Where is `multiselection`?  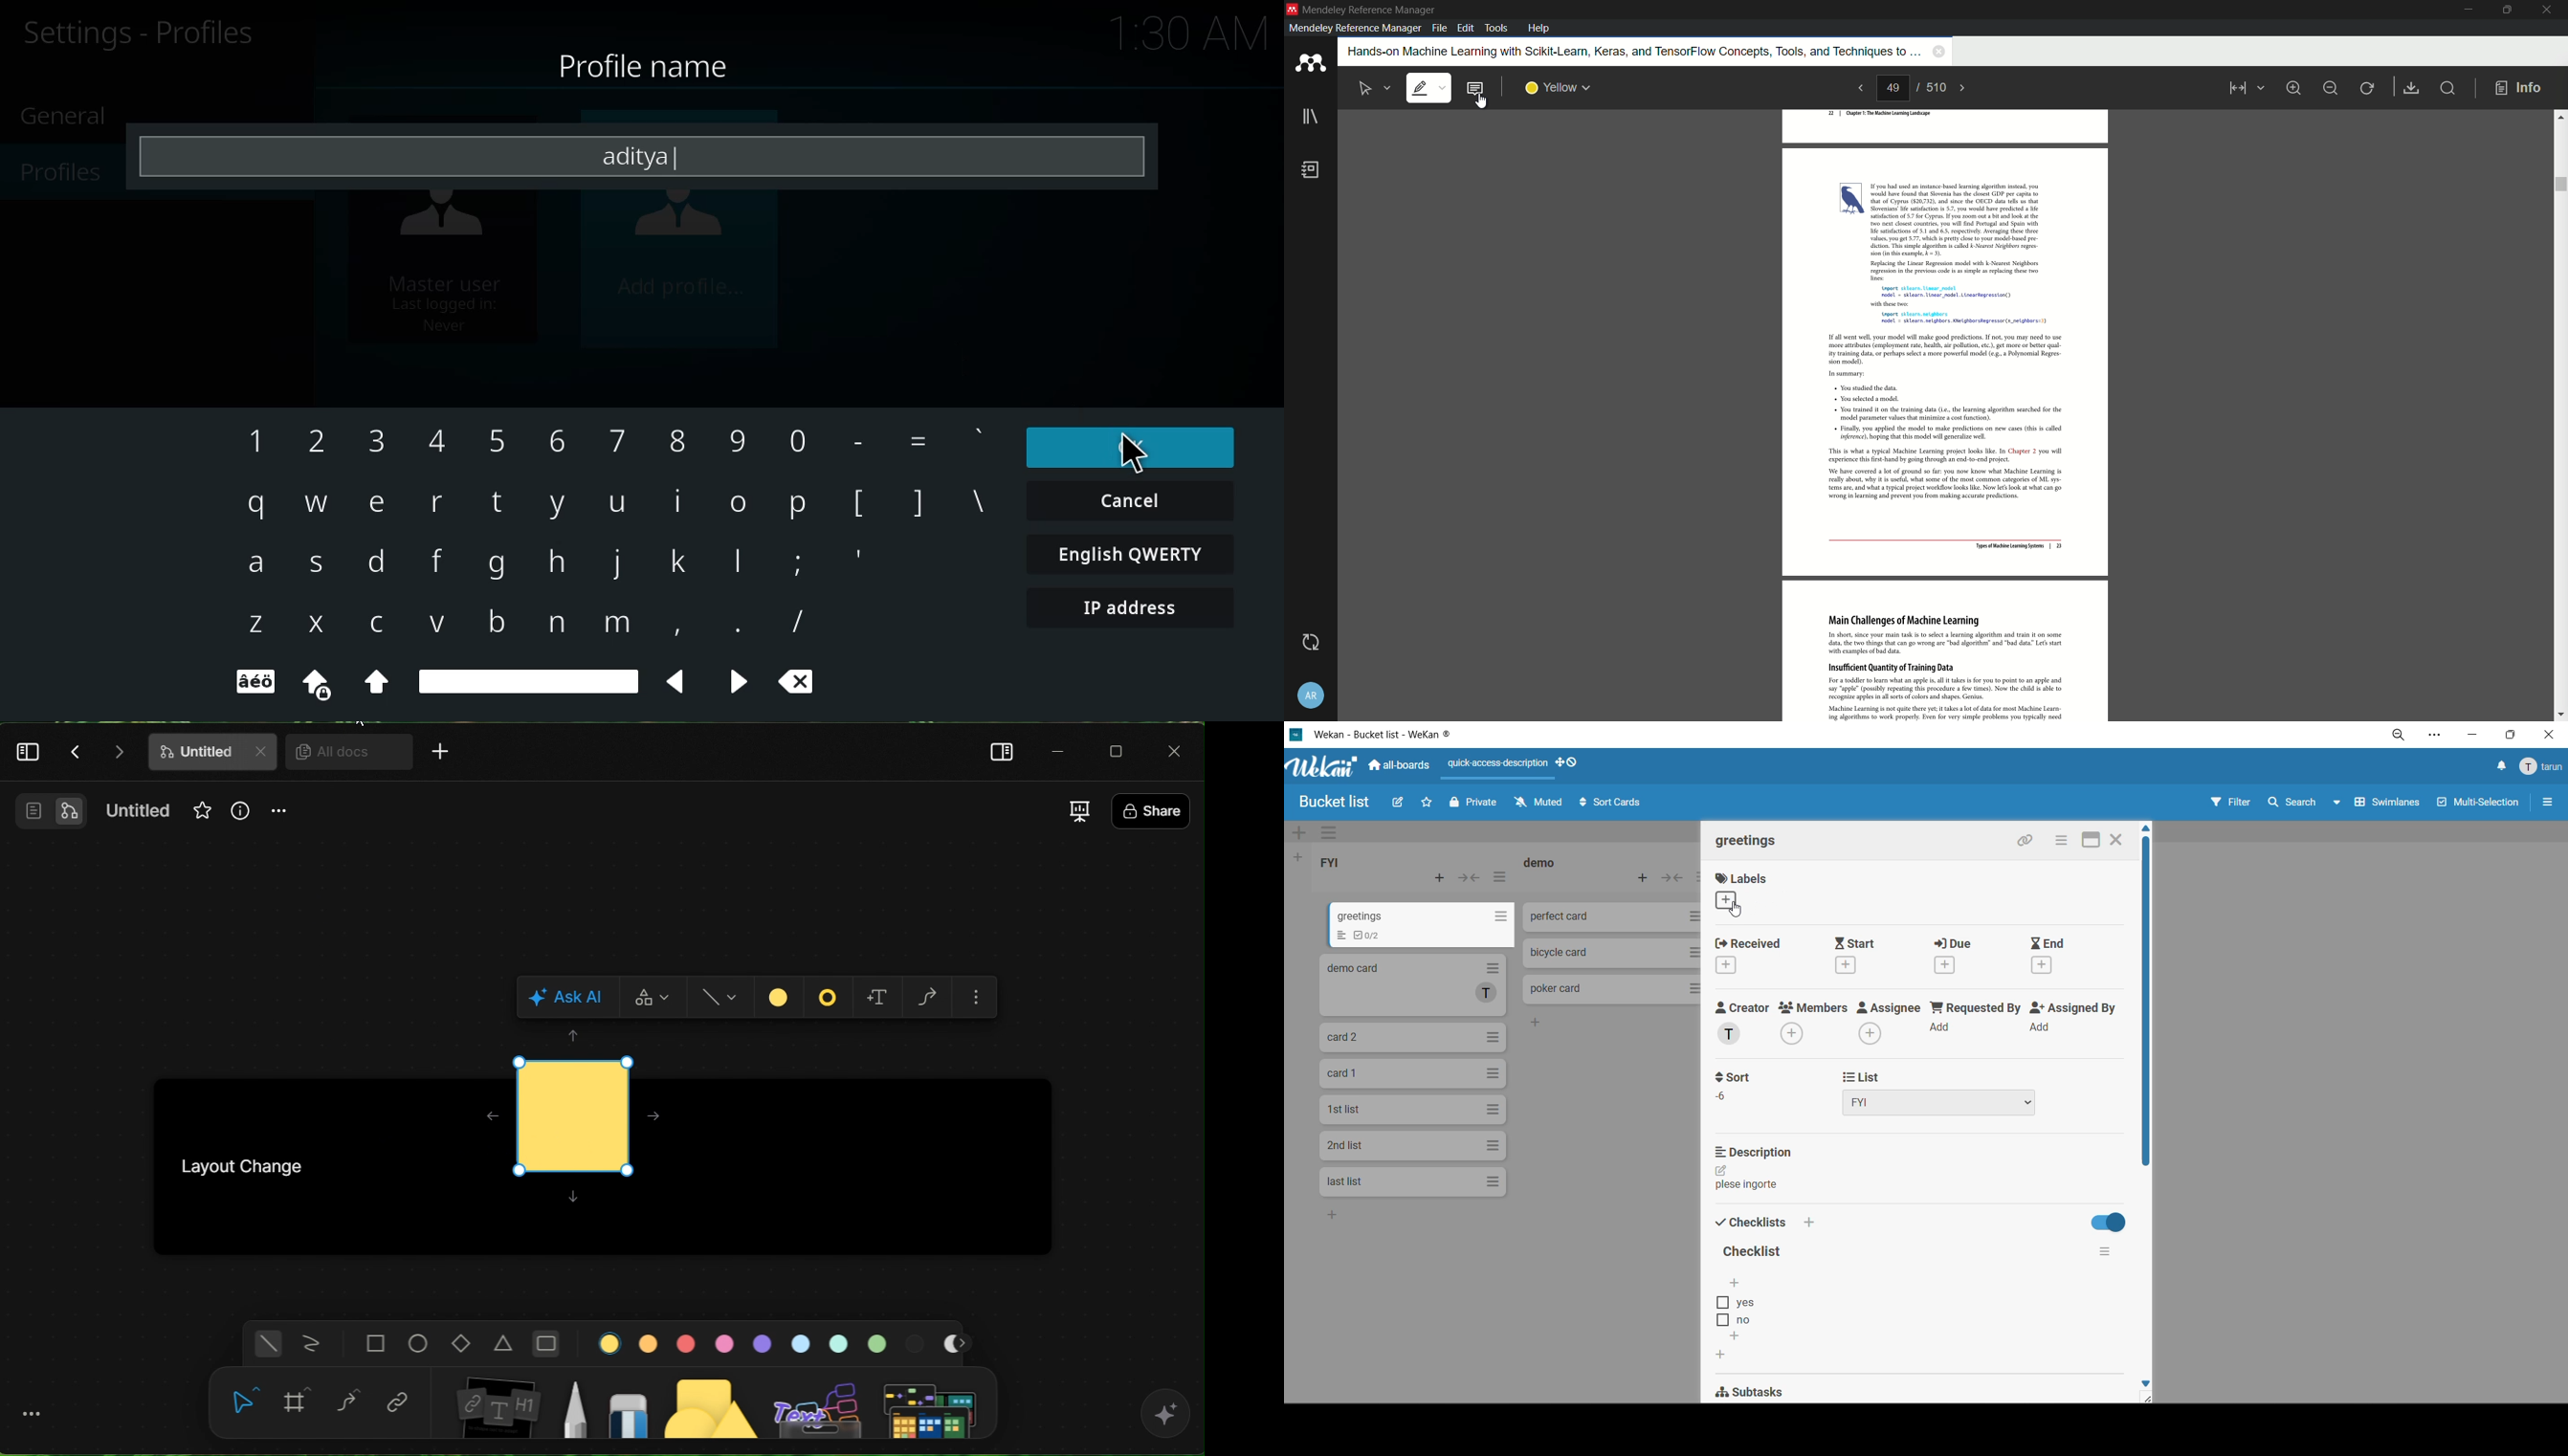
multiselection is located at coordinates (2475, 805).